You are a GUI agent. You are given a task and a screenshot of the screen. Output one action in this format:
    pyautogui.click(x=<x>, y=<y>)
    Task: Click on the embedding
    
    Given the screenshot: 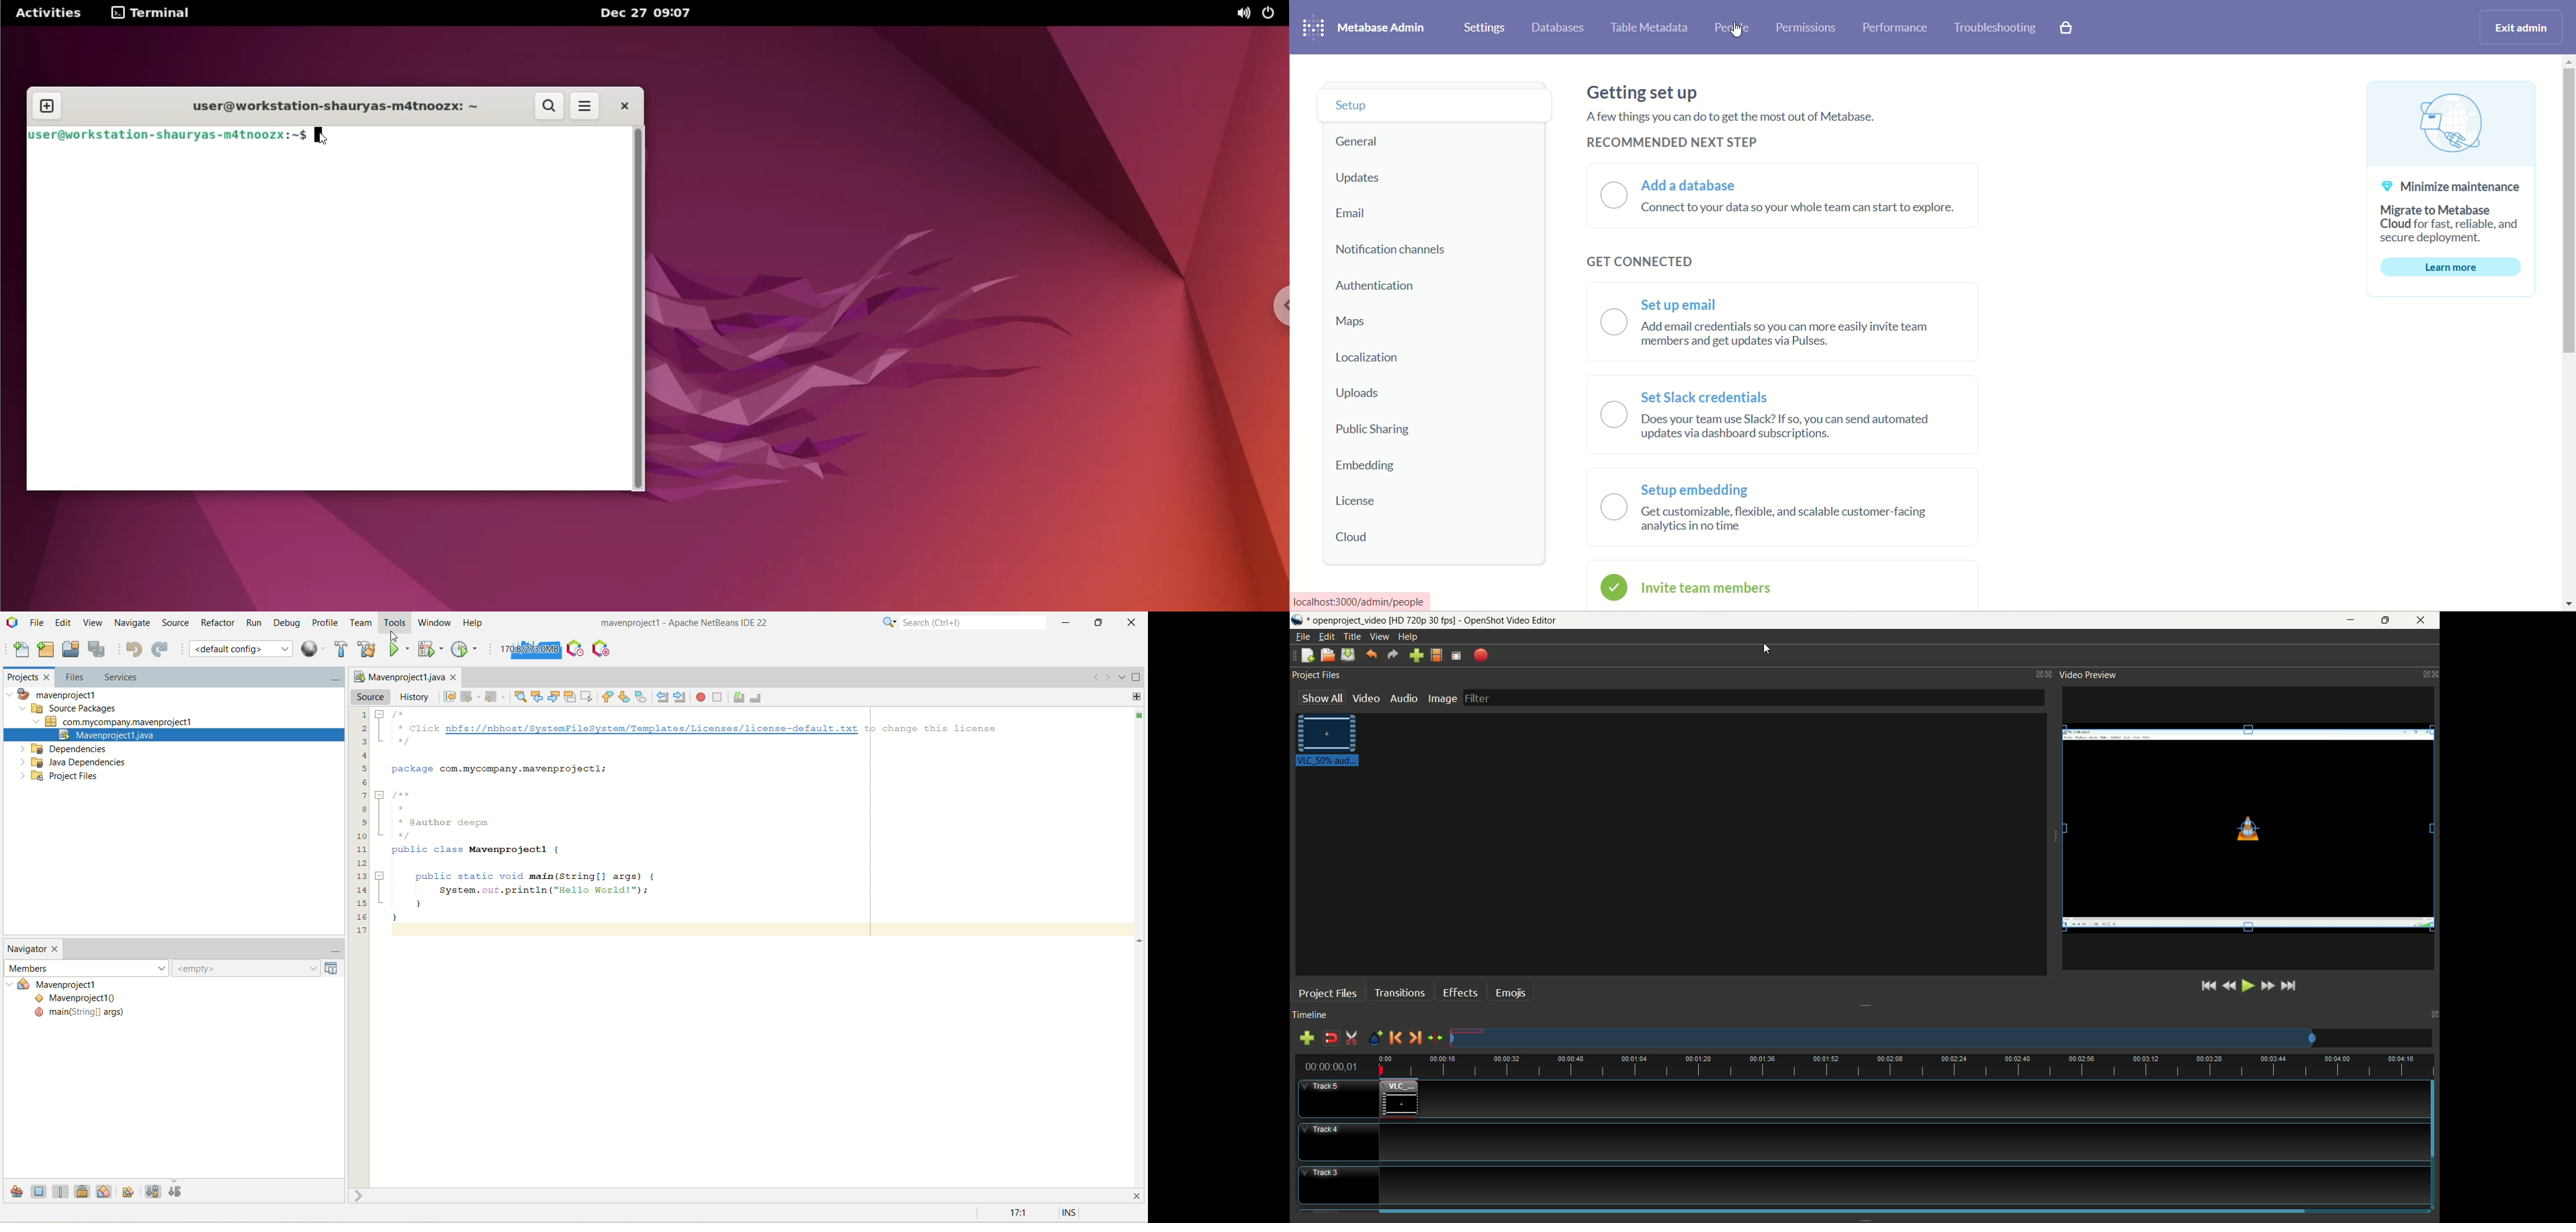 What is the action you would take?
    pyautogui.click(x=1372, y=467)
    